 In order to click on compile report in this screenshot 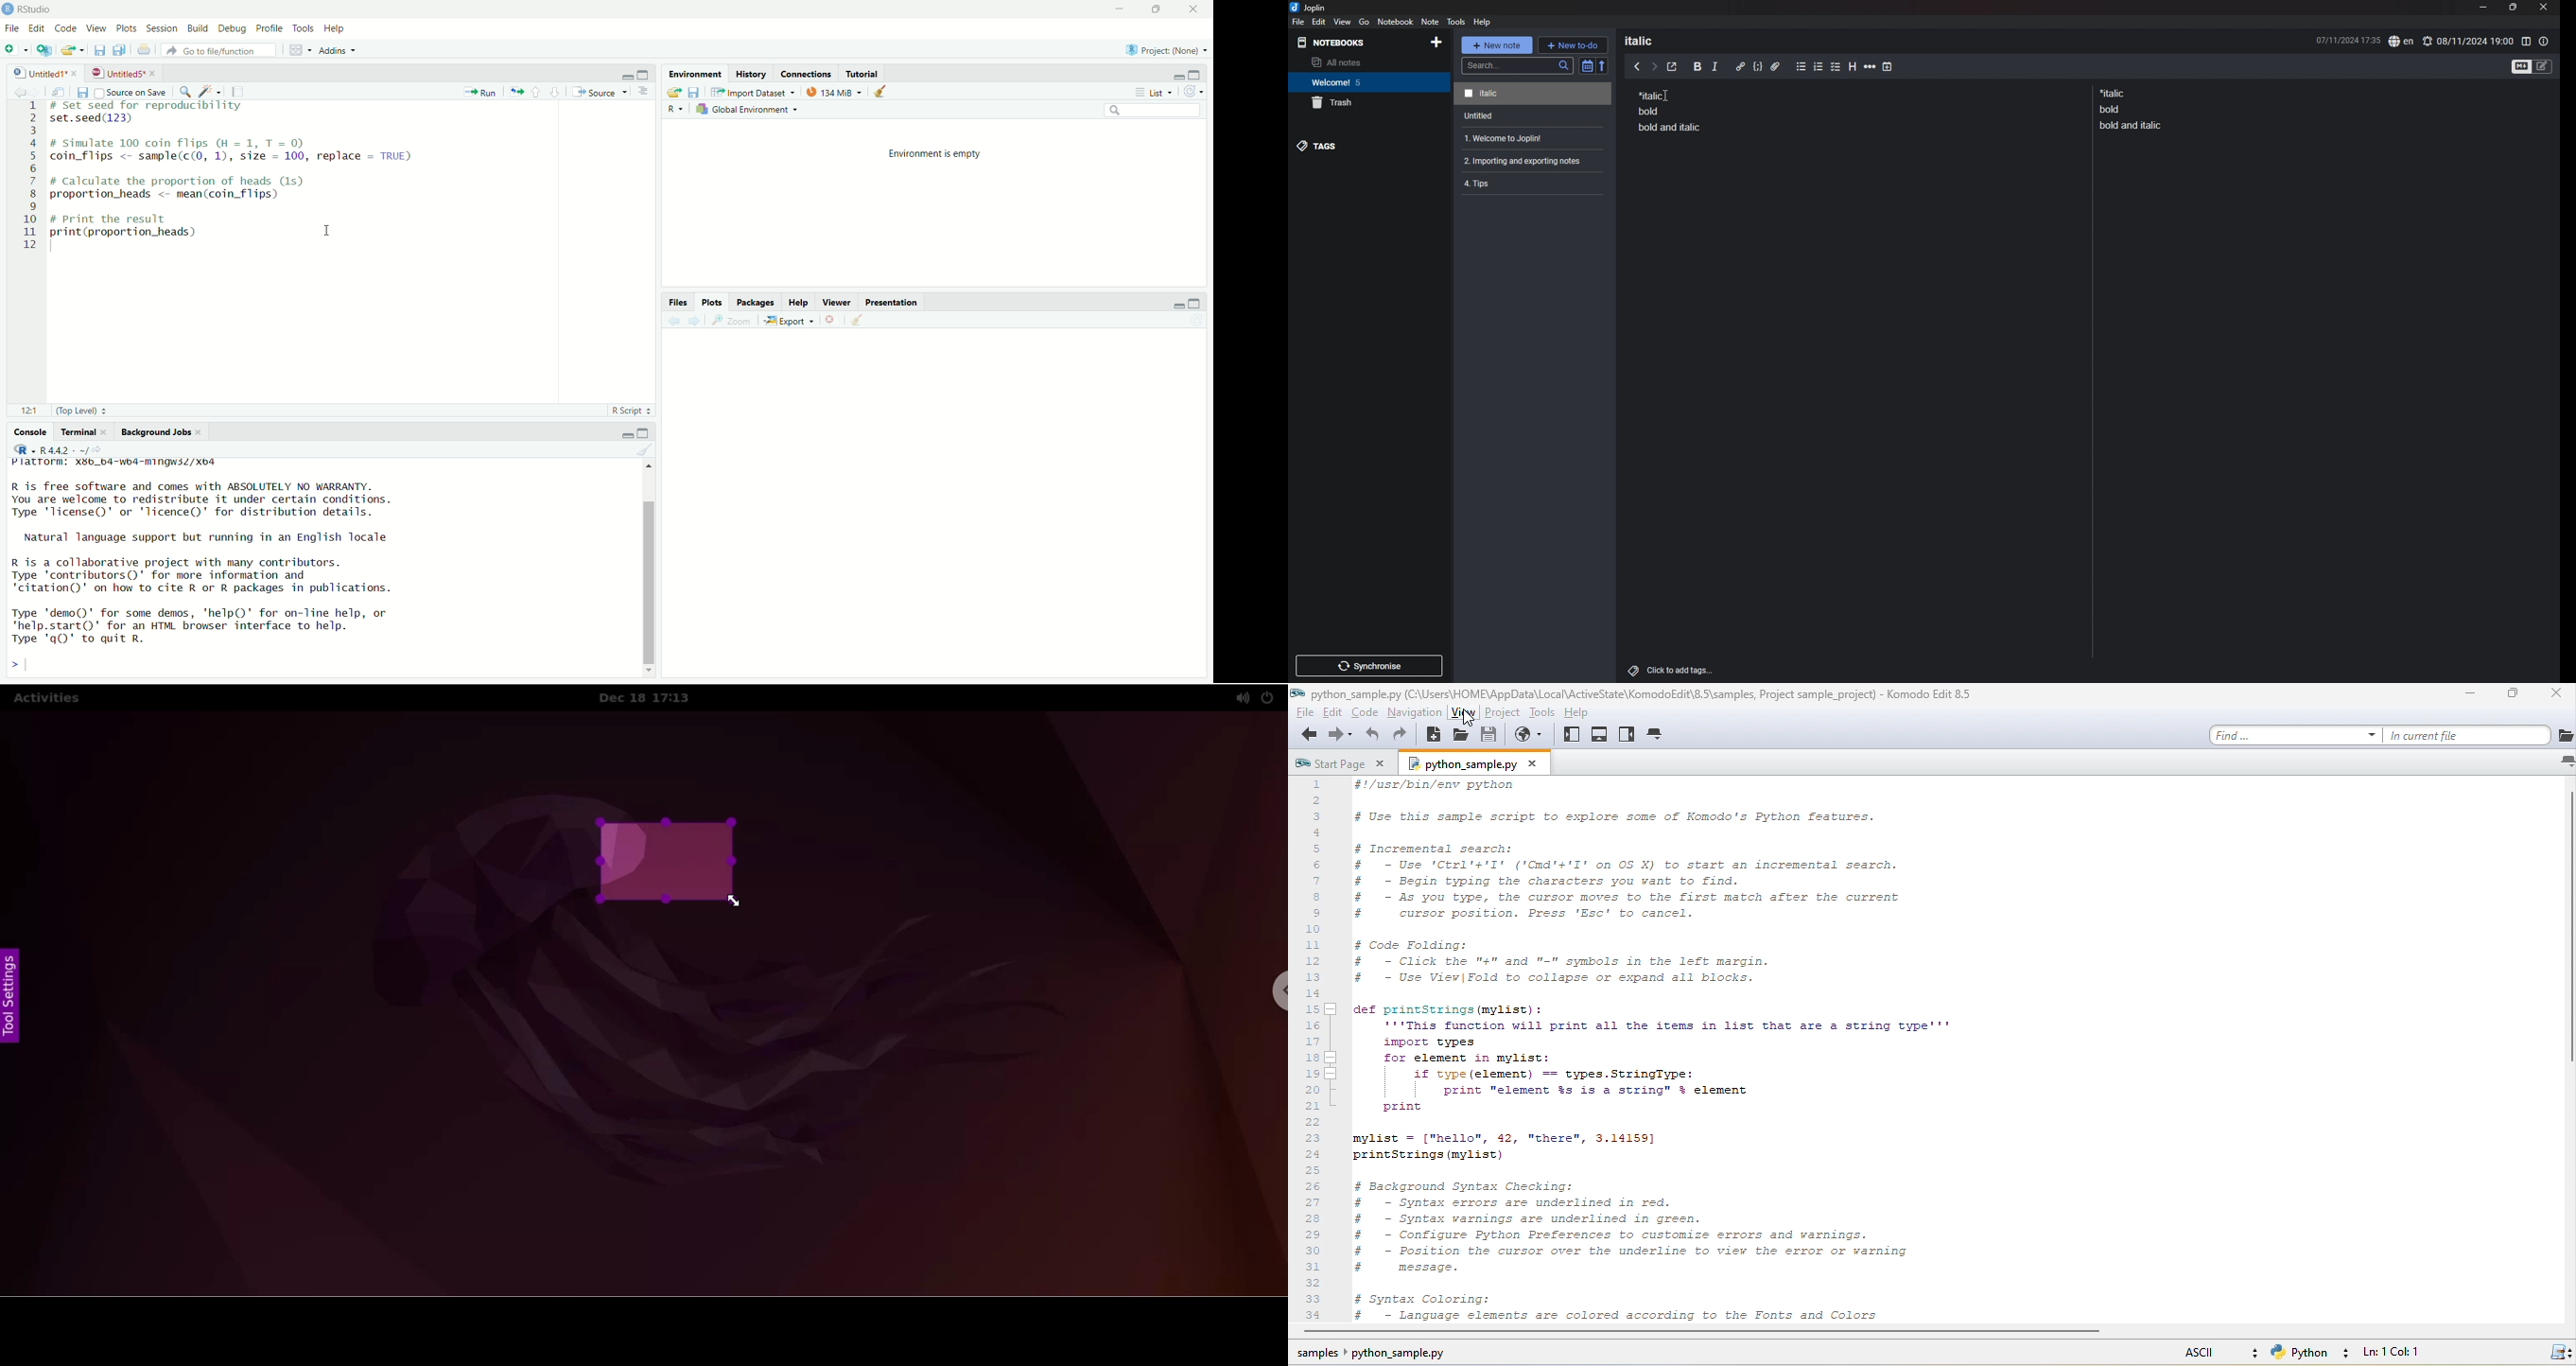, I will do `click(244, 90)`.